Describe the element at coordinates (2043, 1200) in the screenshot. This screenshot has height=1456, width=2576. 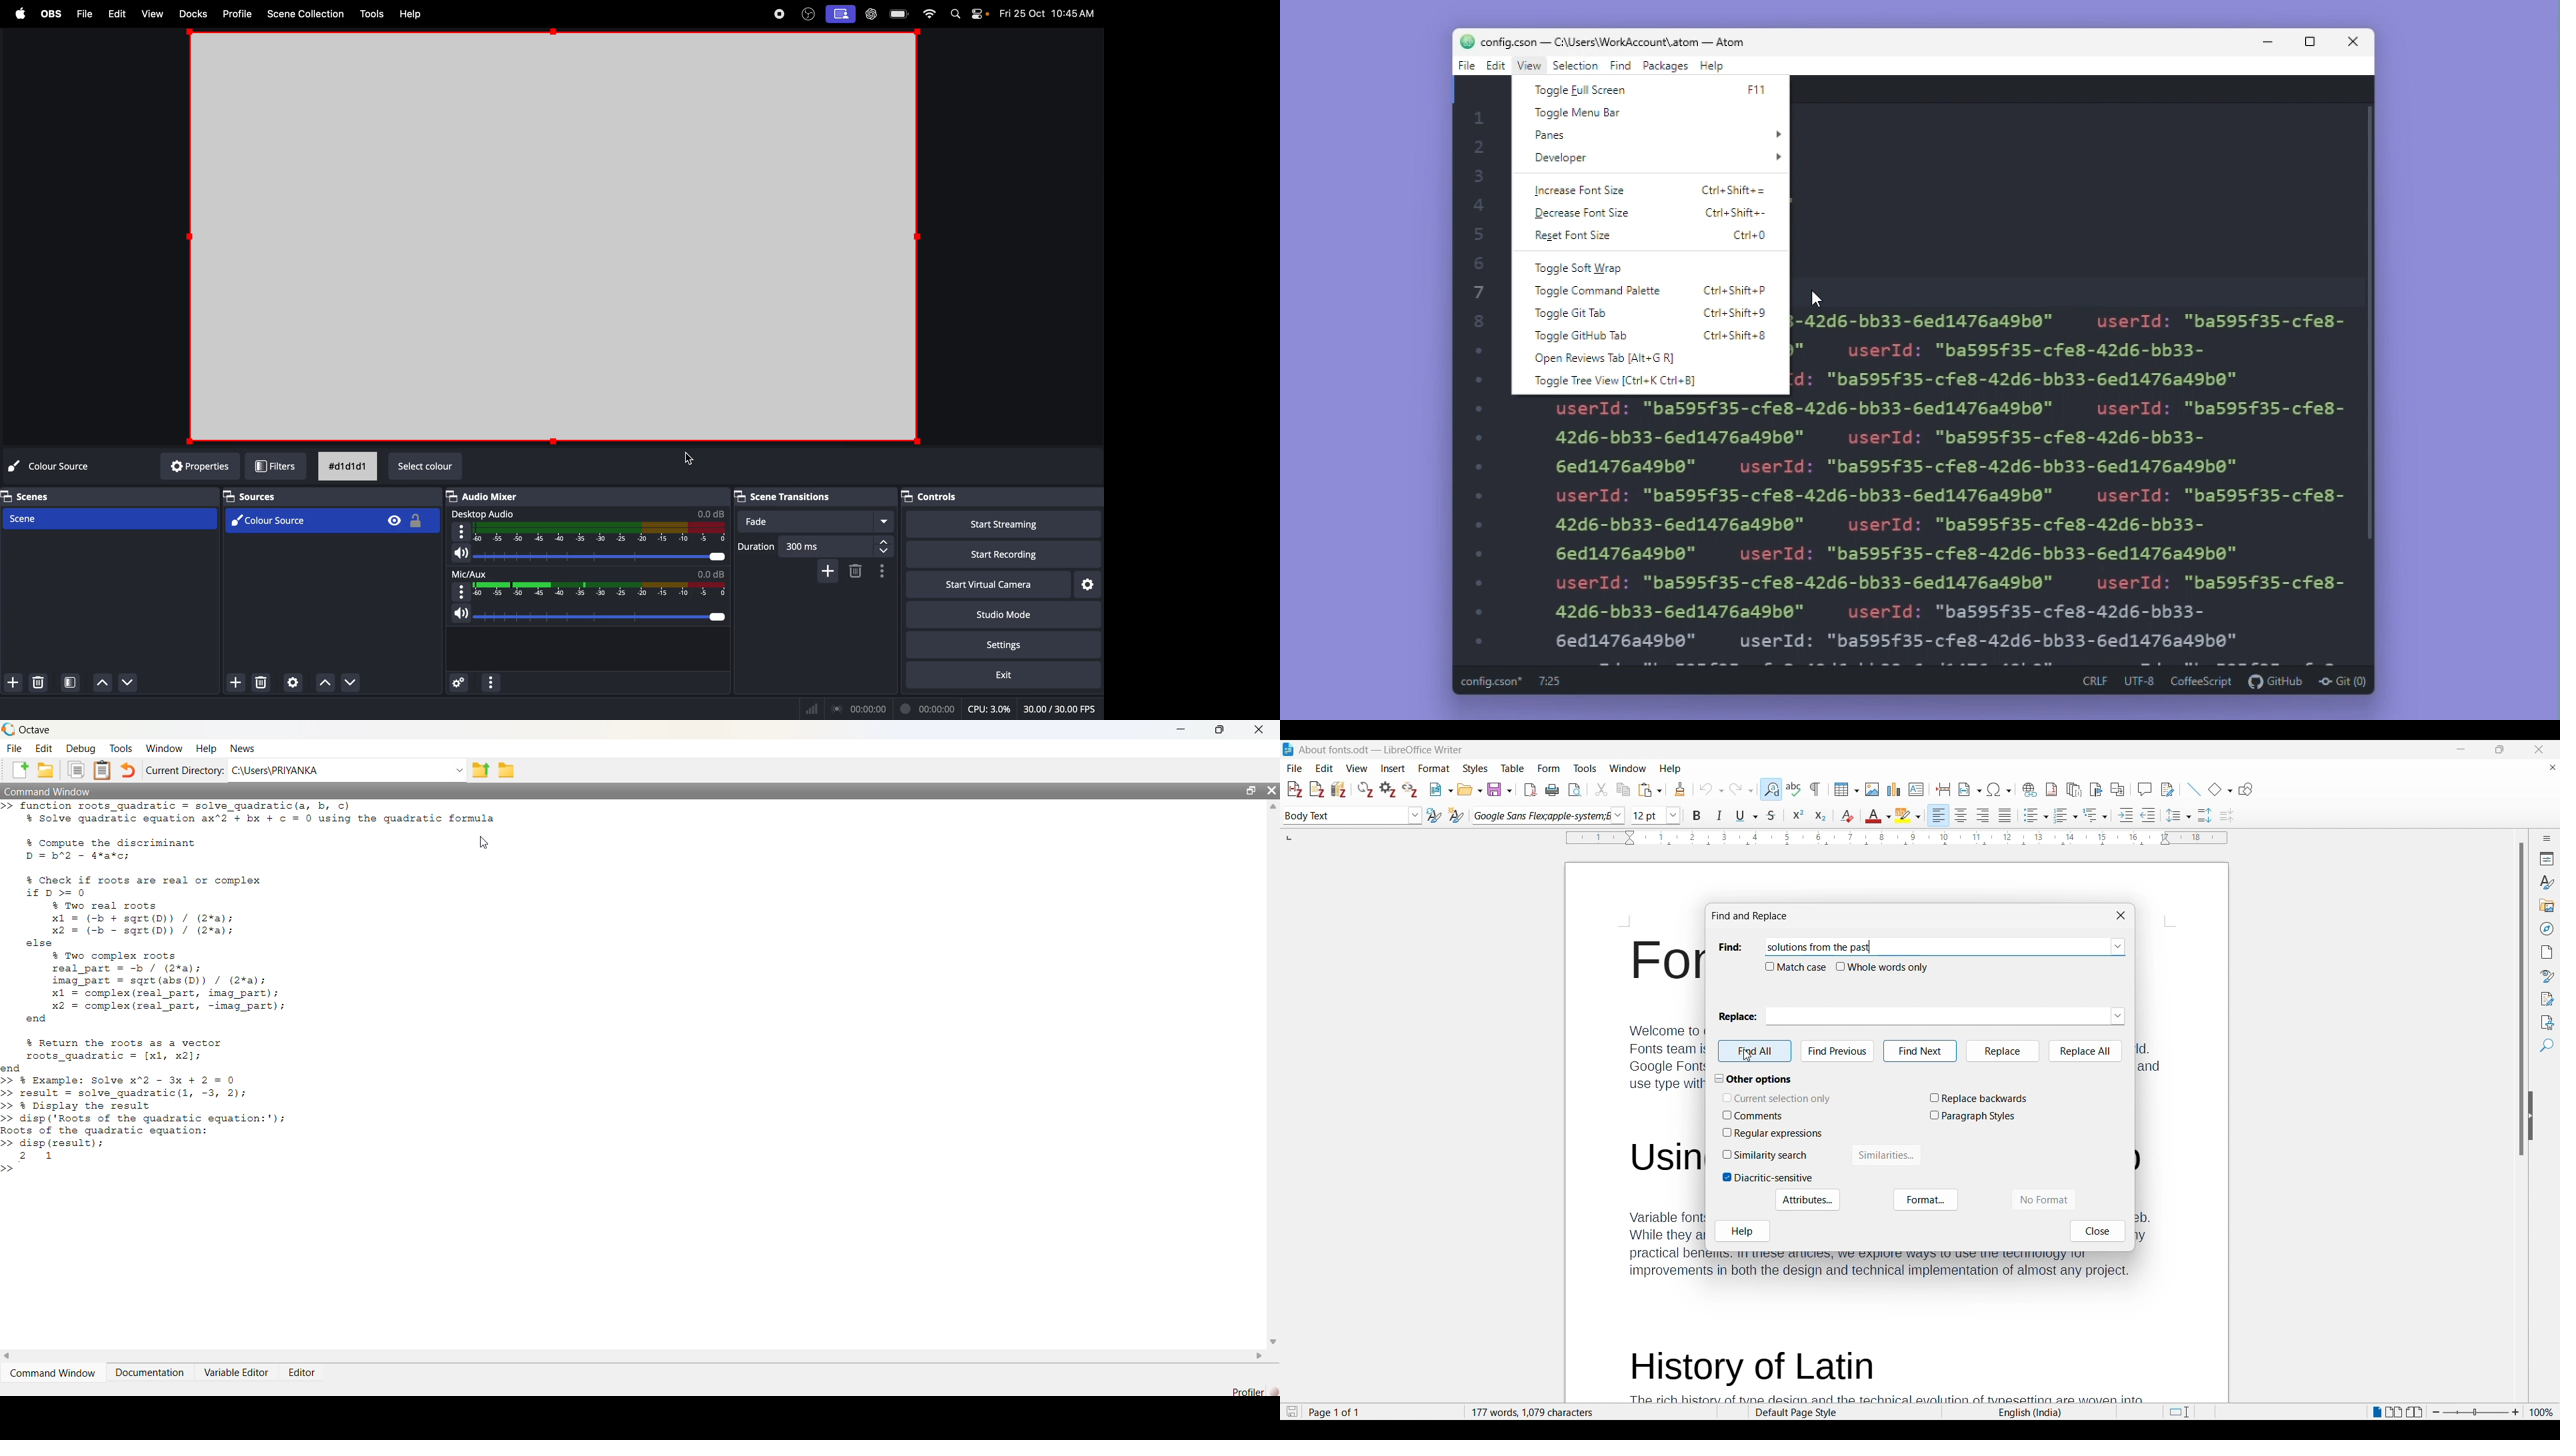
I see `No format` at that location.